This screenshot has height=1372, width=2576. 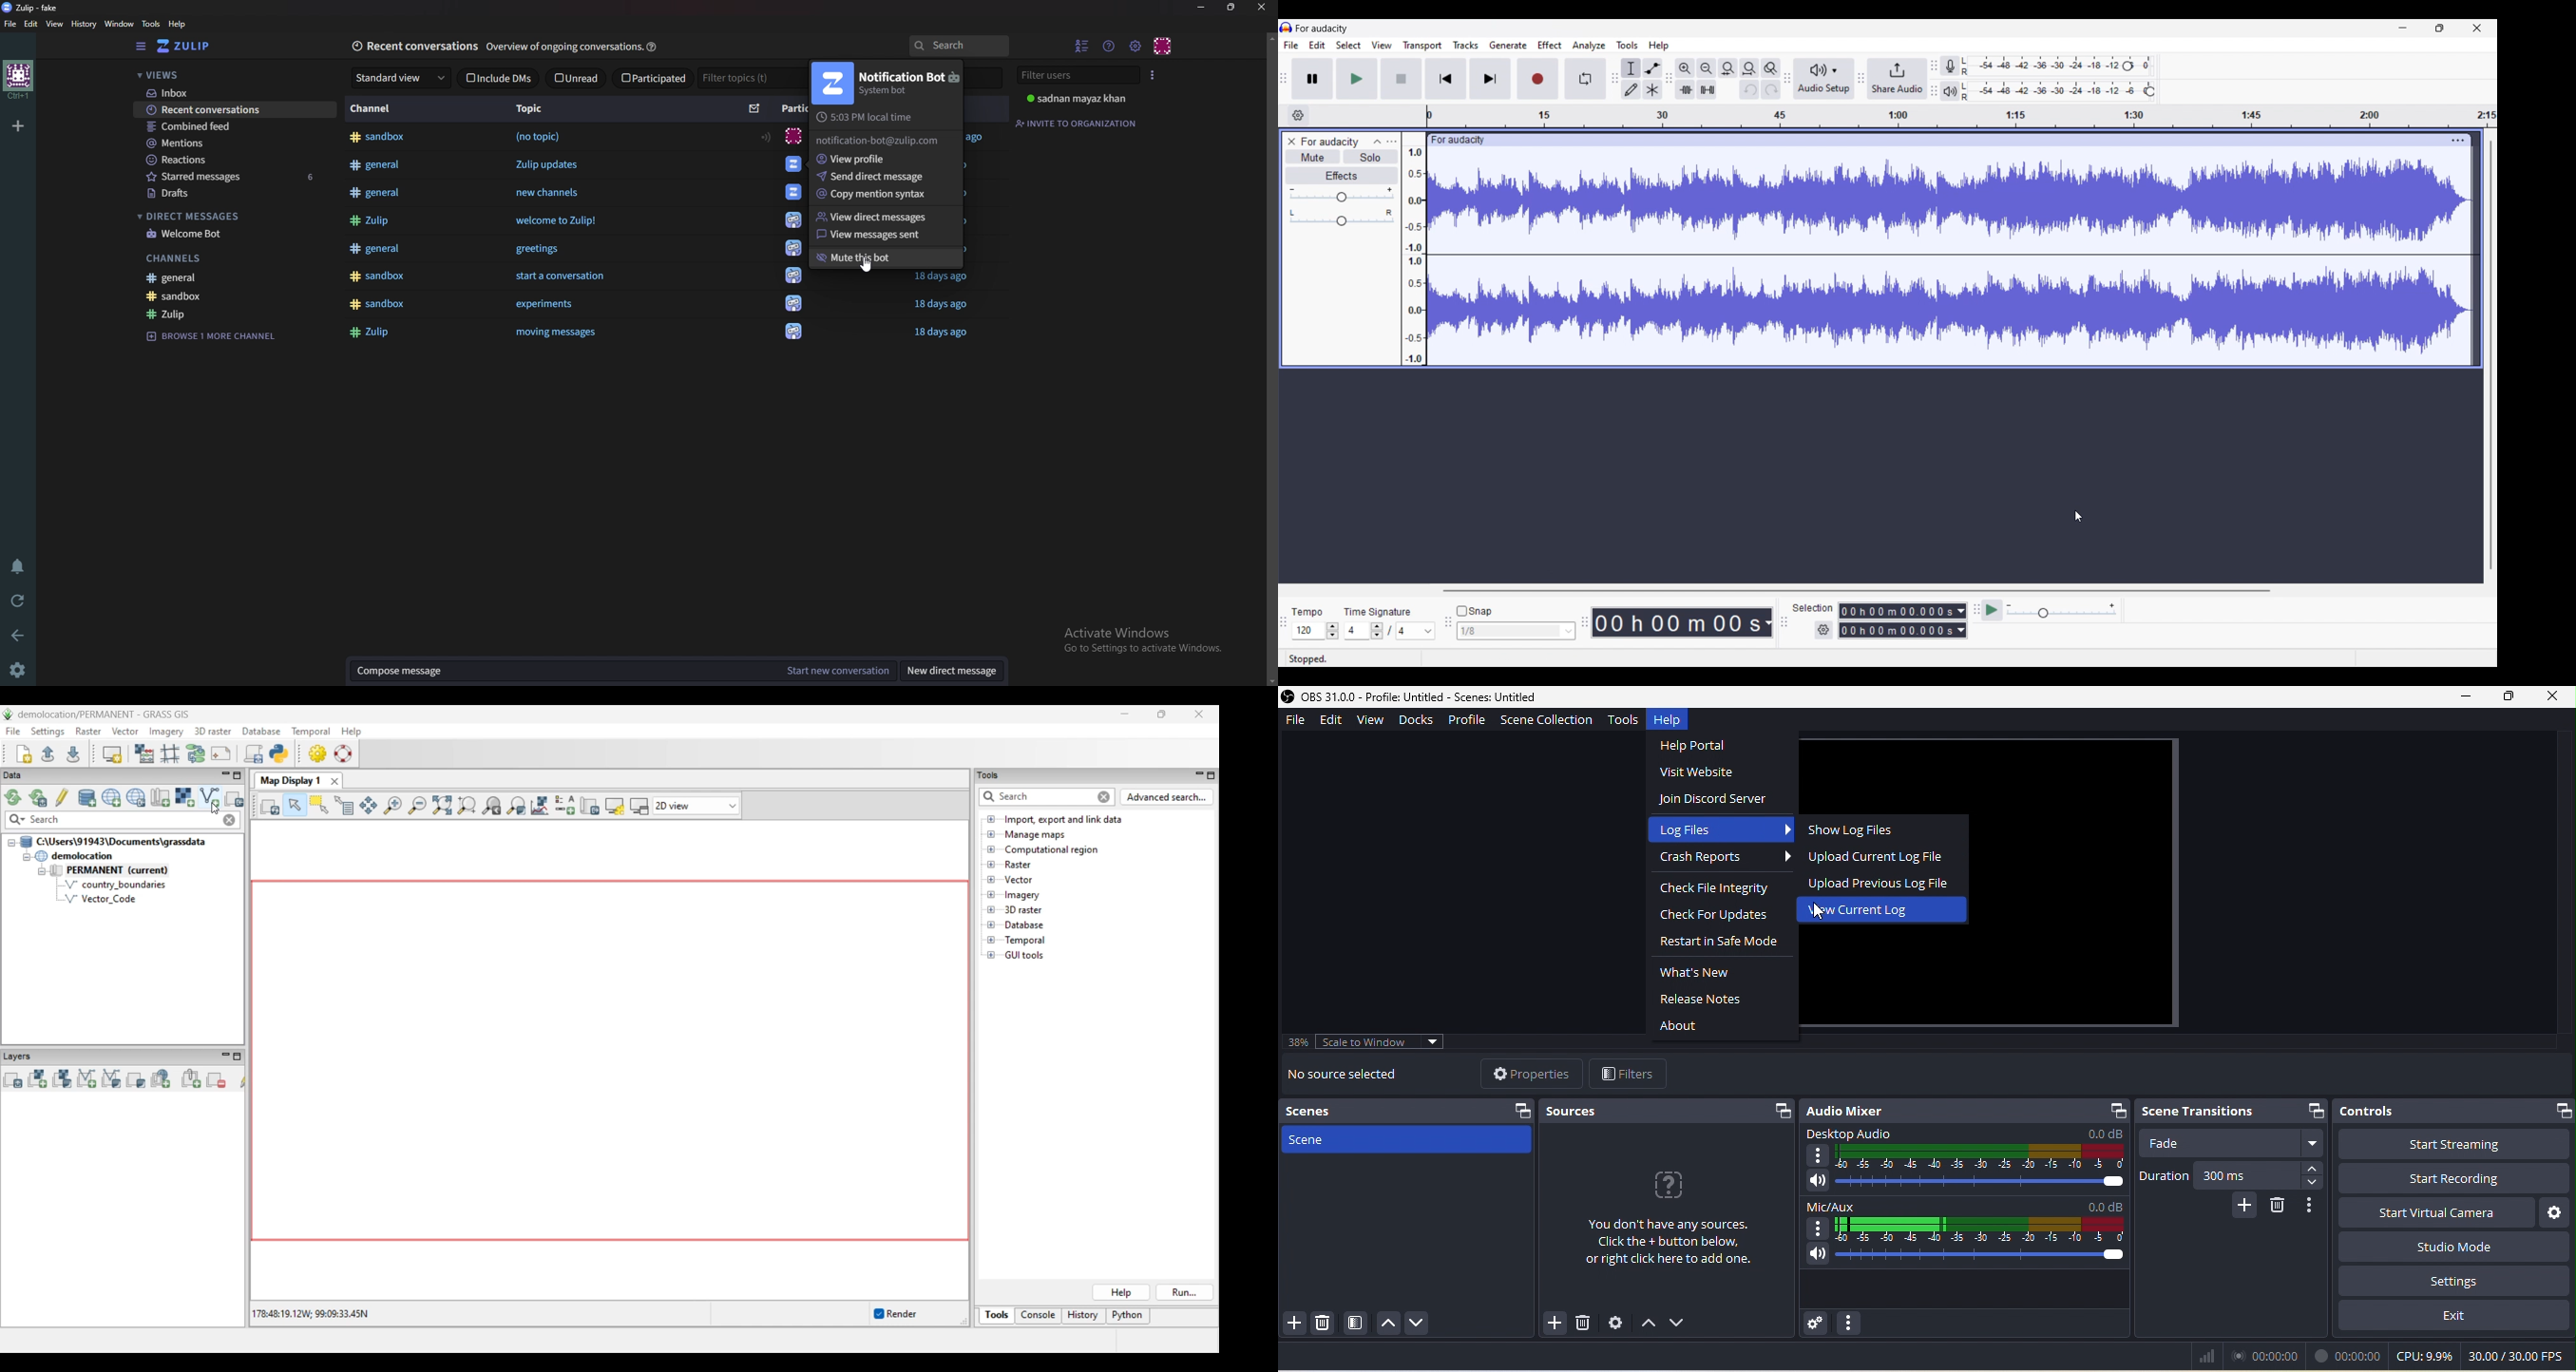 I want to click on Send direct message, so click(x=881, y=177).